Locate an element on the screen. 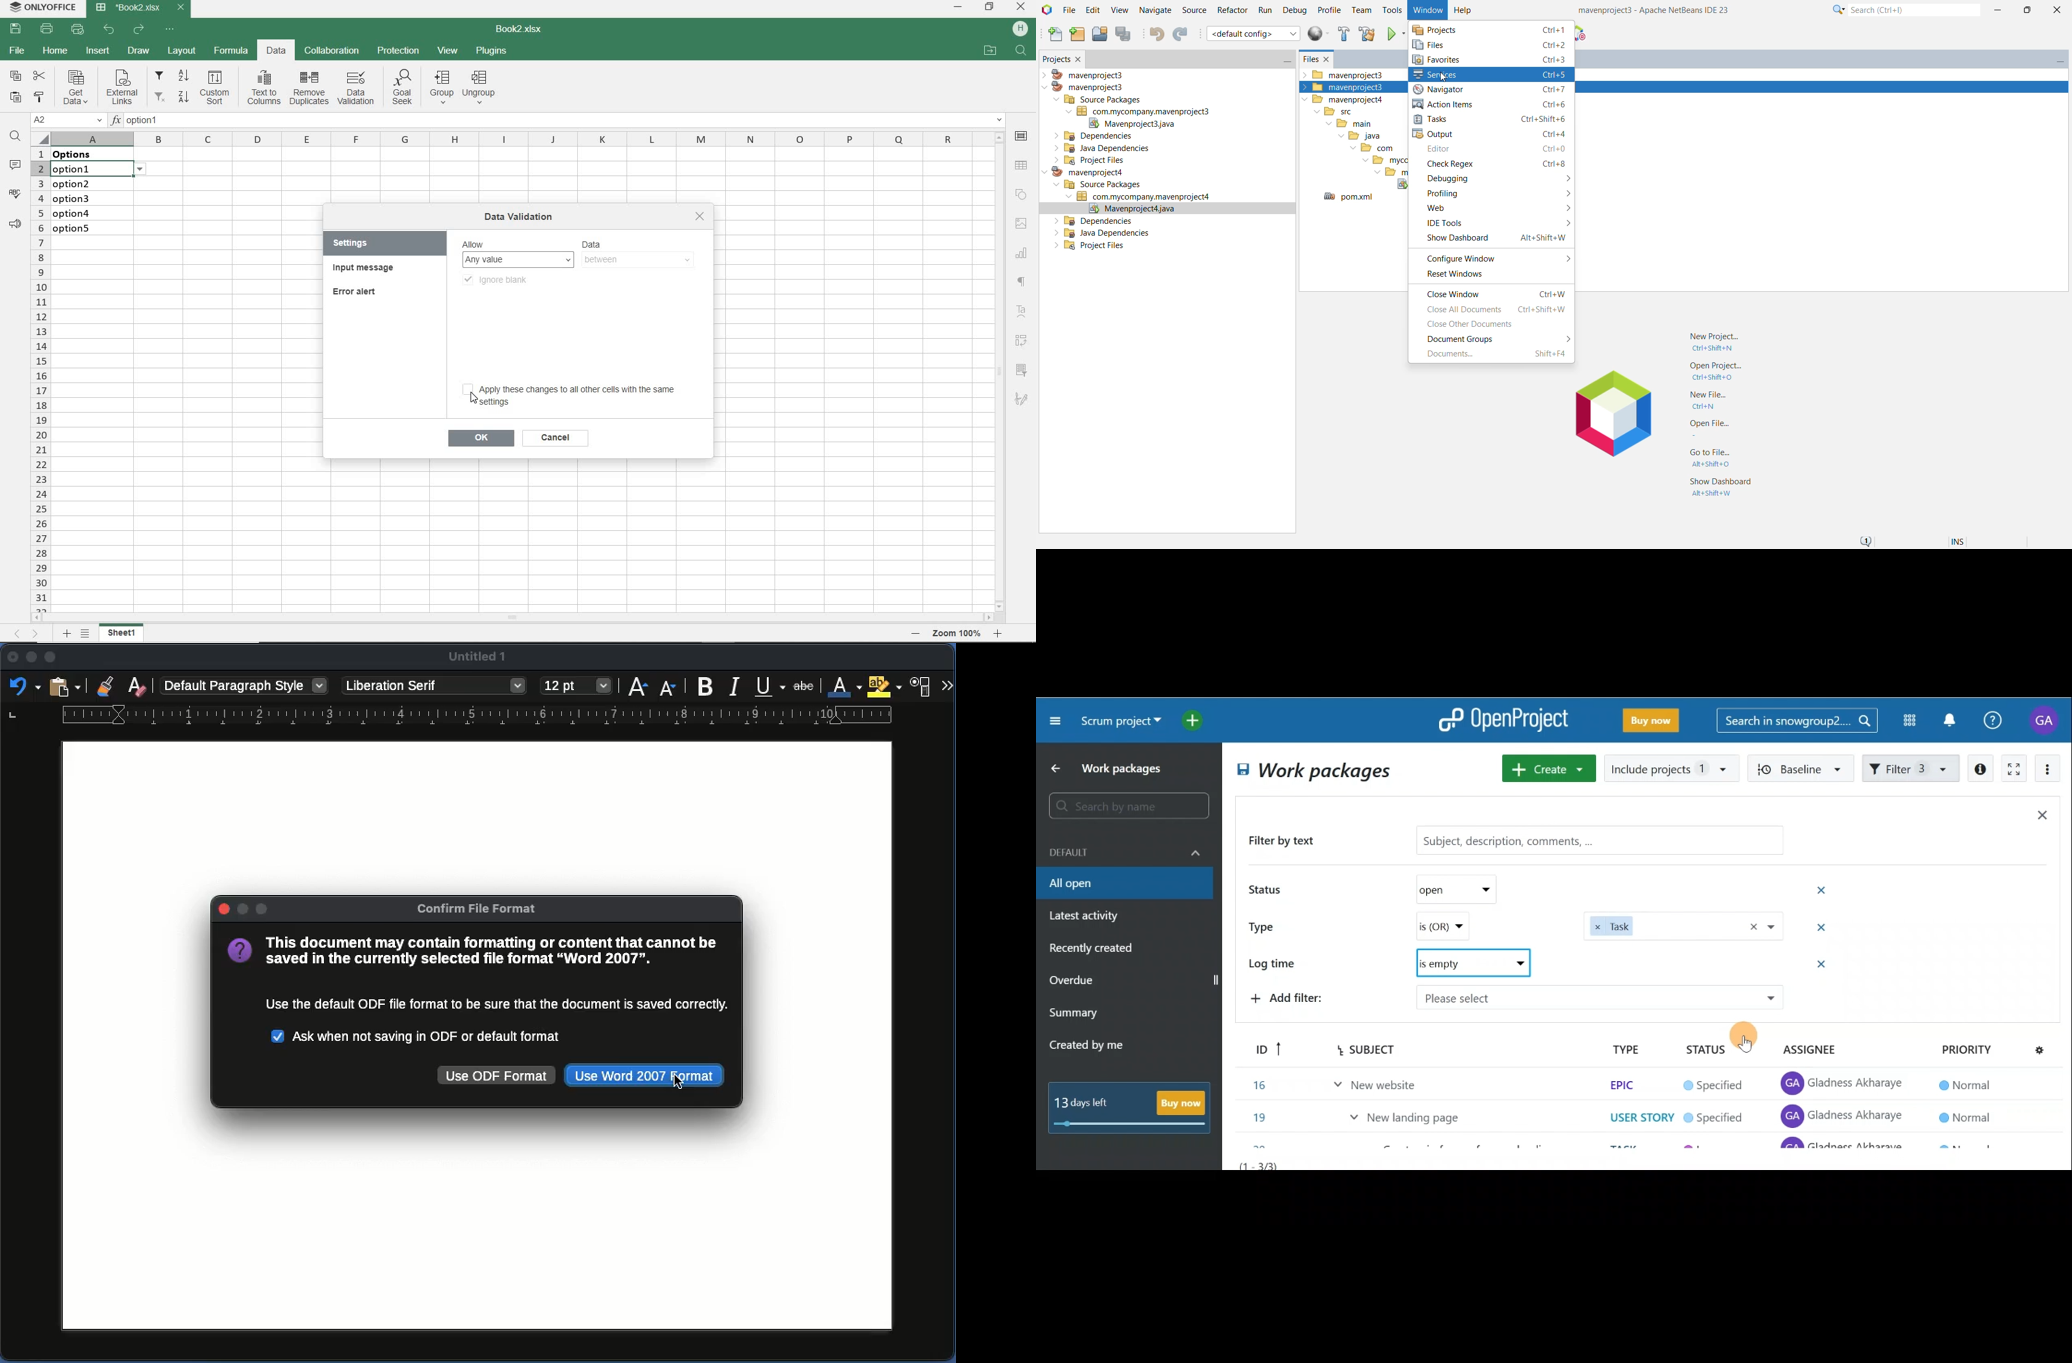 This screenshot has height=1372, width=2072. pom.xml is located at coordinates (1348, 198).